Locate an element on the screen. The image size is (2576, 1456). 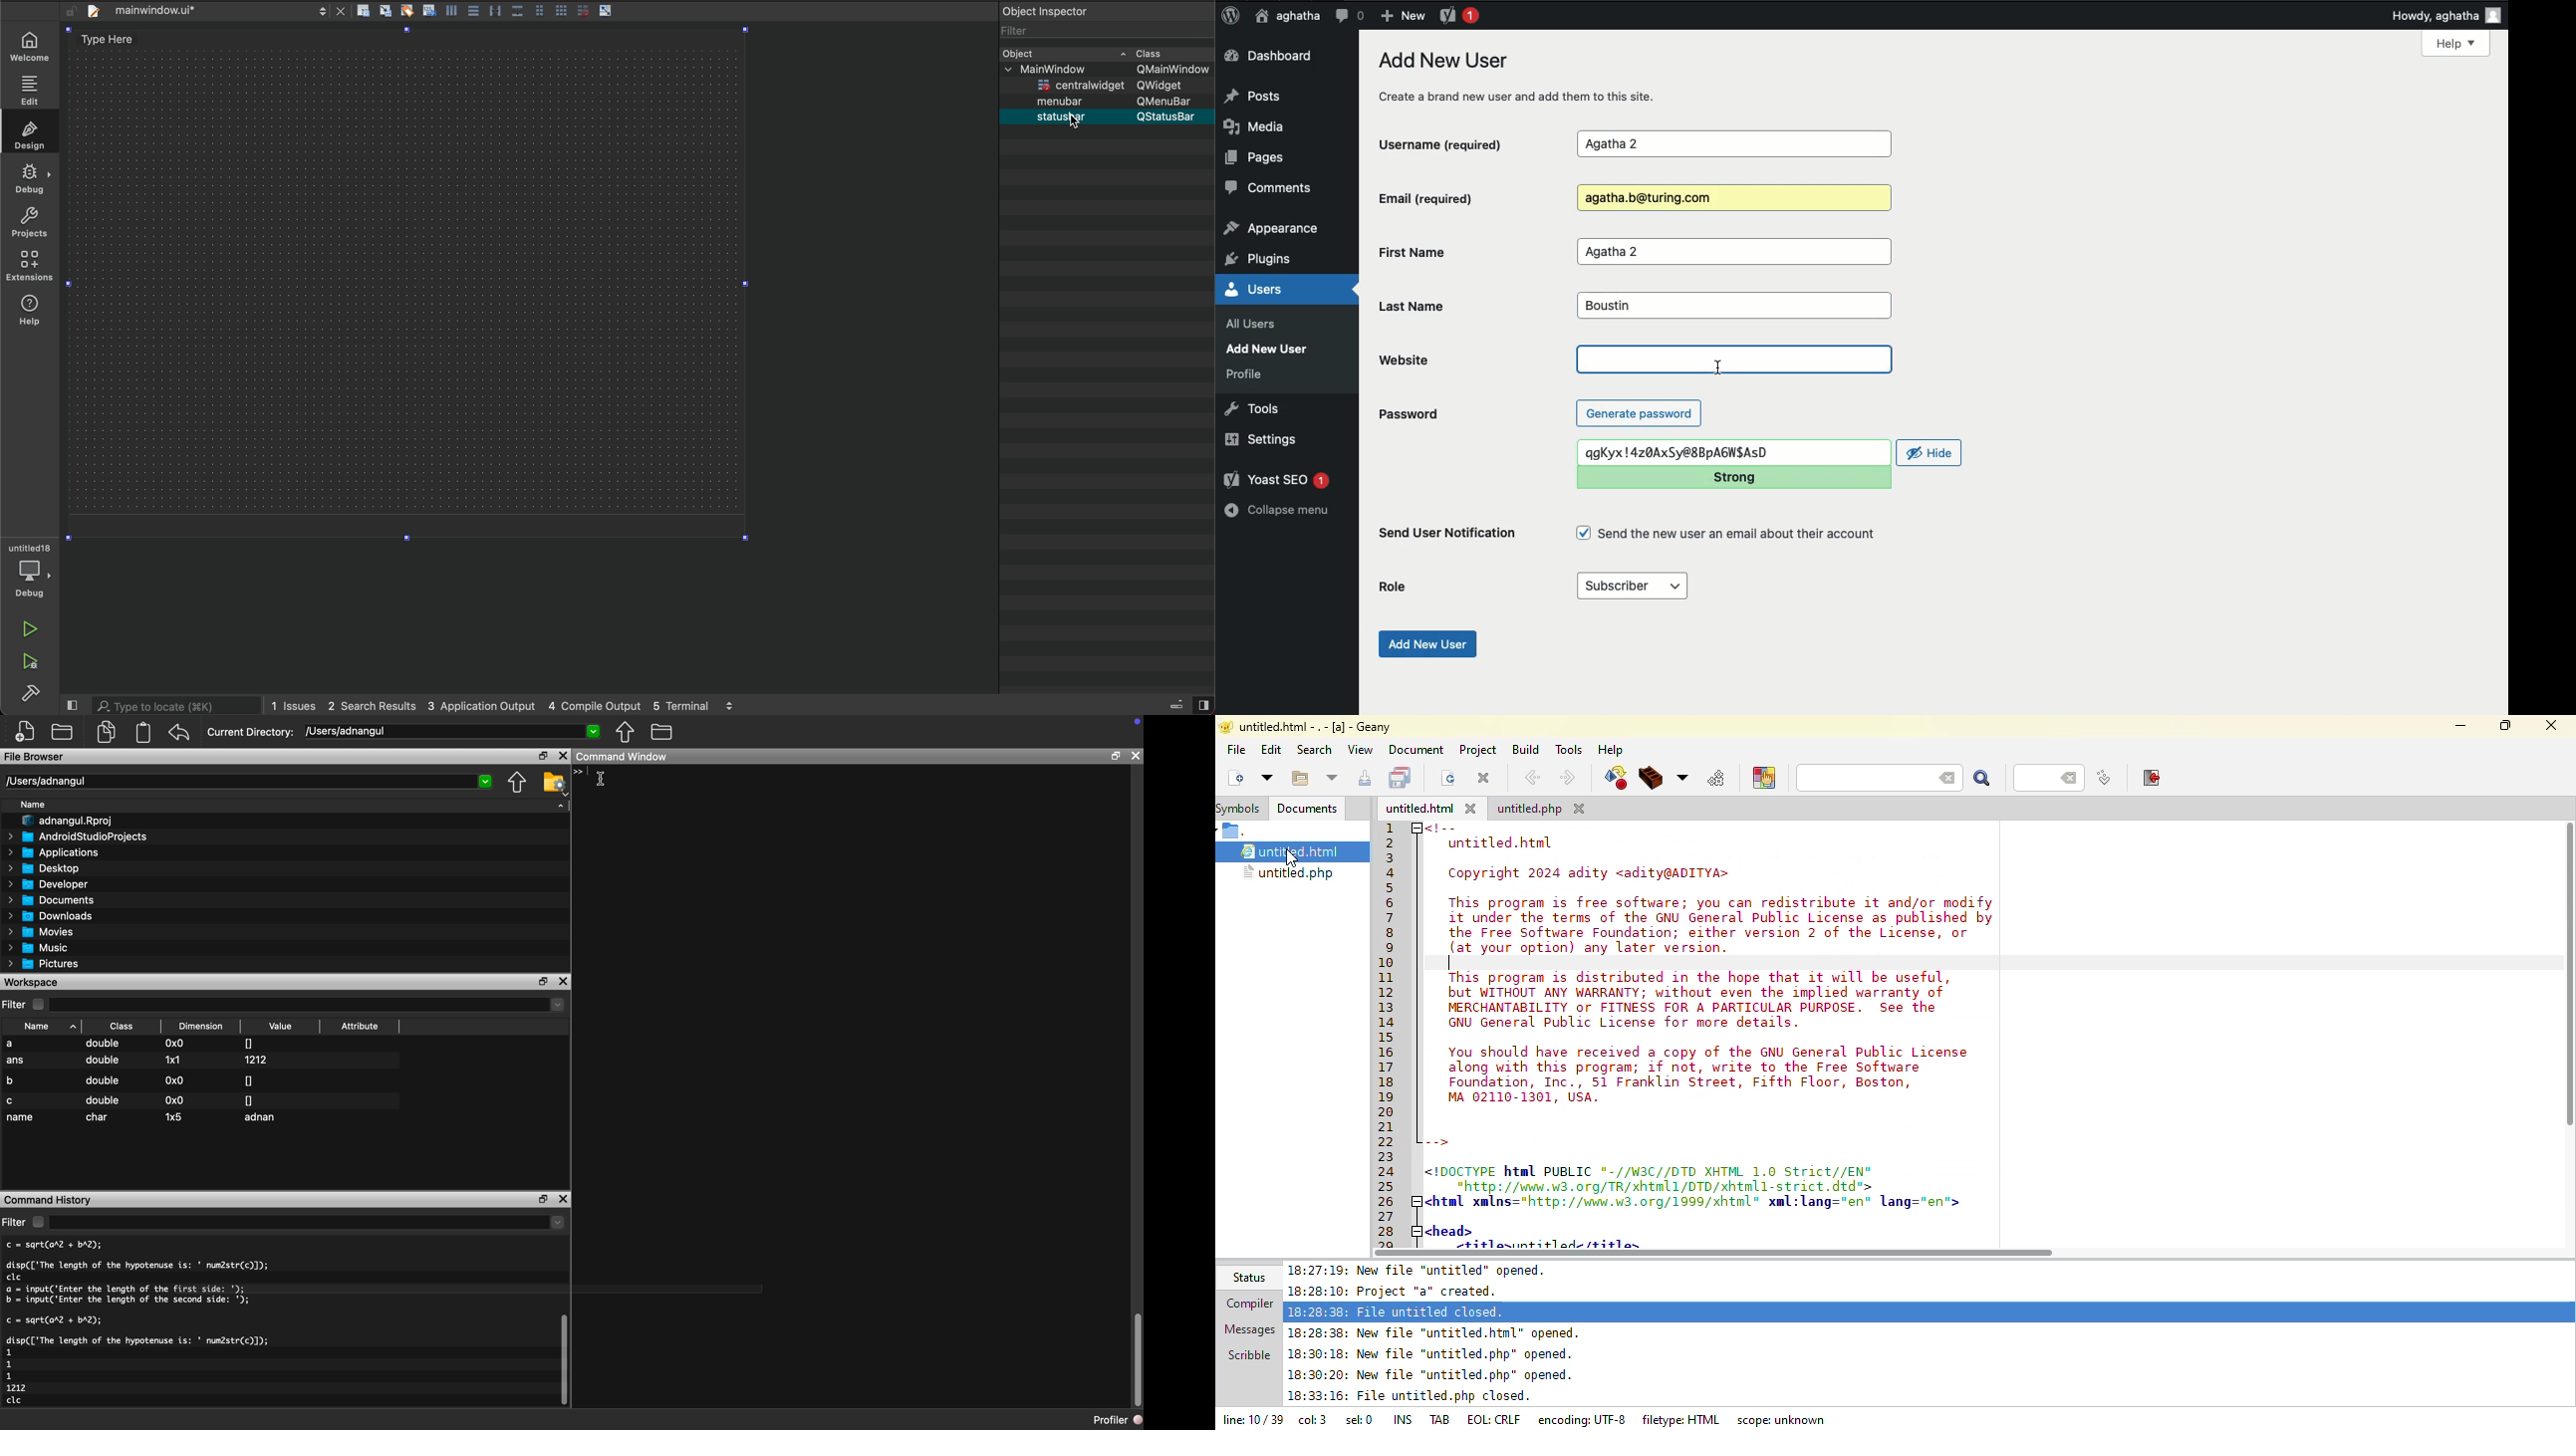
open recent is located at coordinates (1333, 778).